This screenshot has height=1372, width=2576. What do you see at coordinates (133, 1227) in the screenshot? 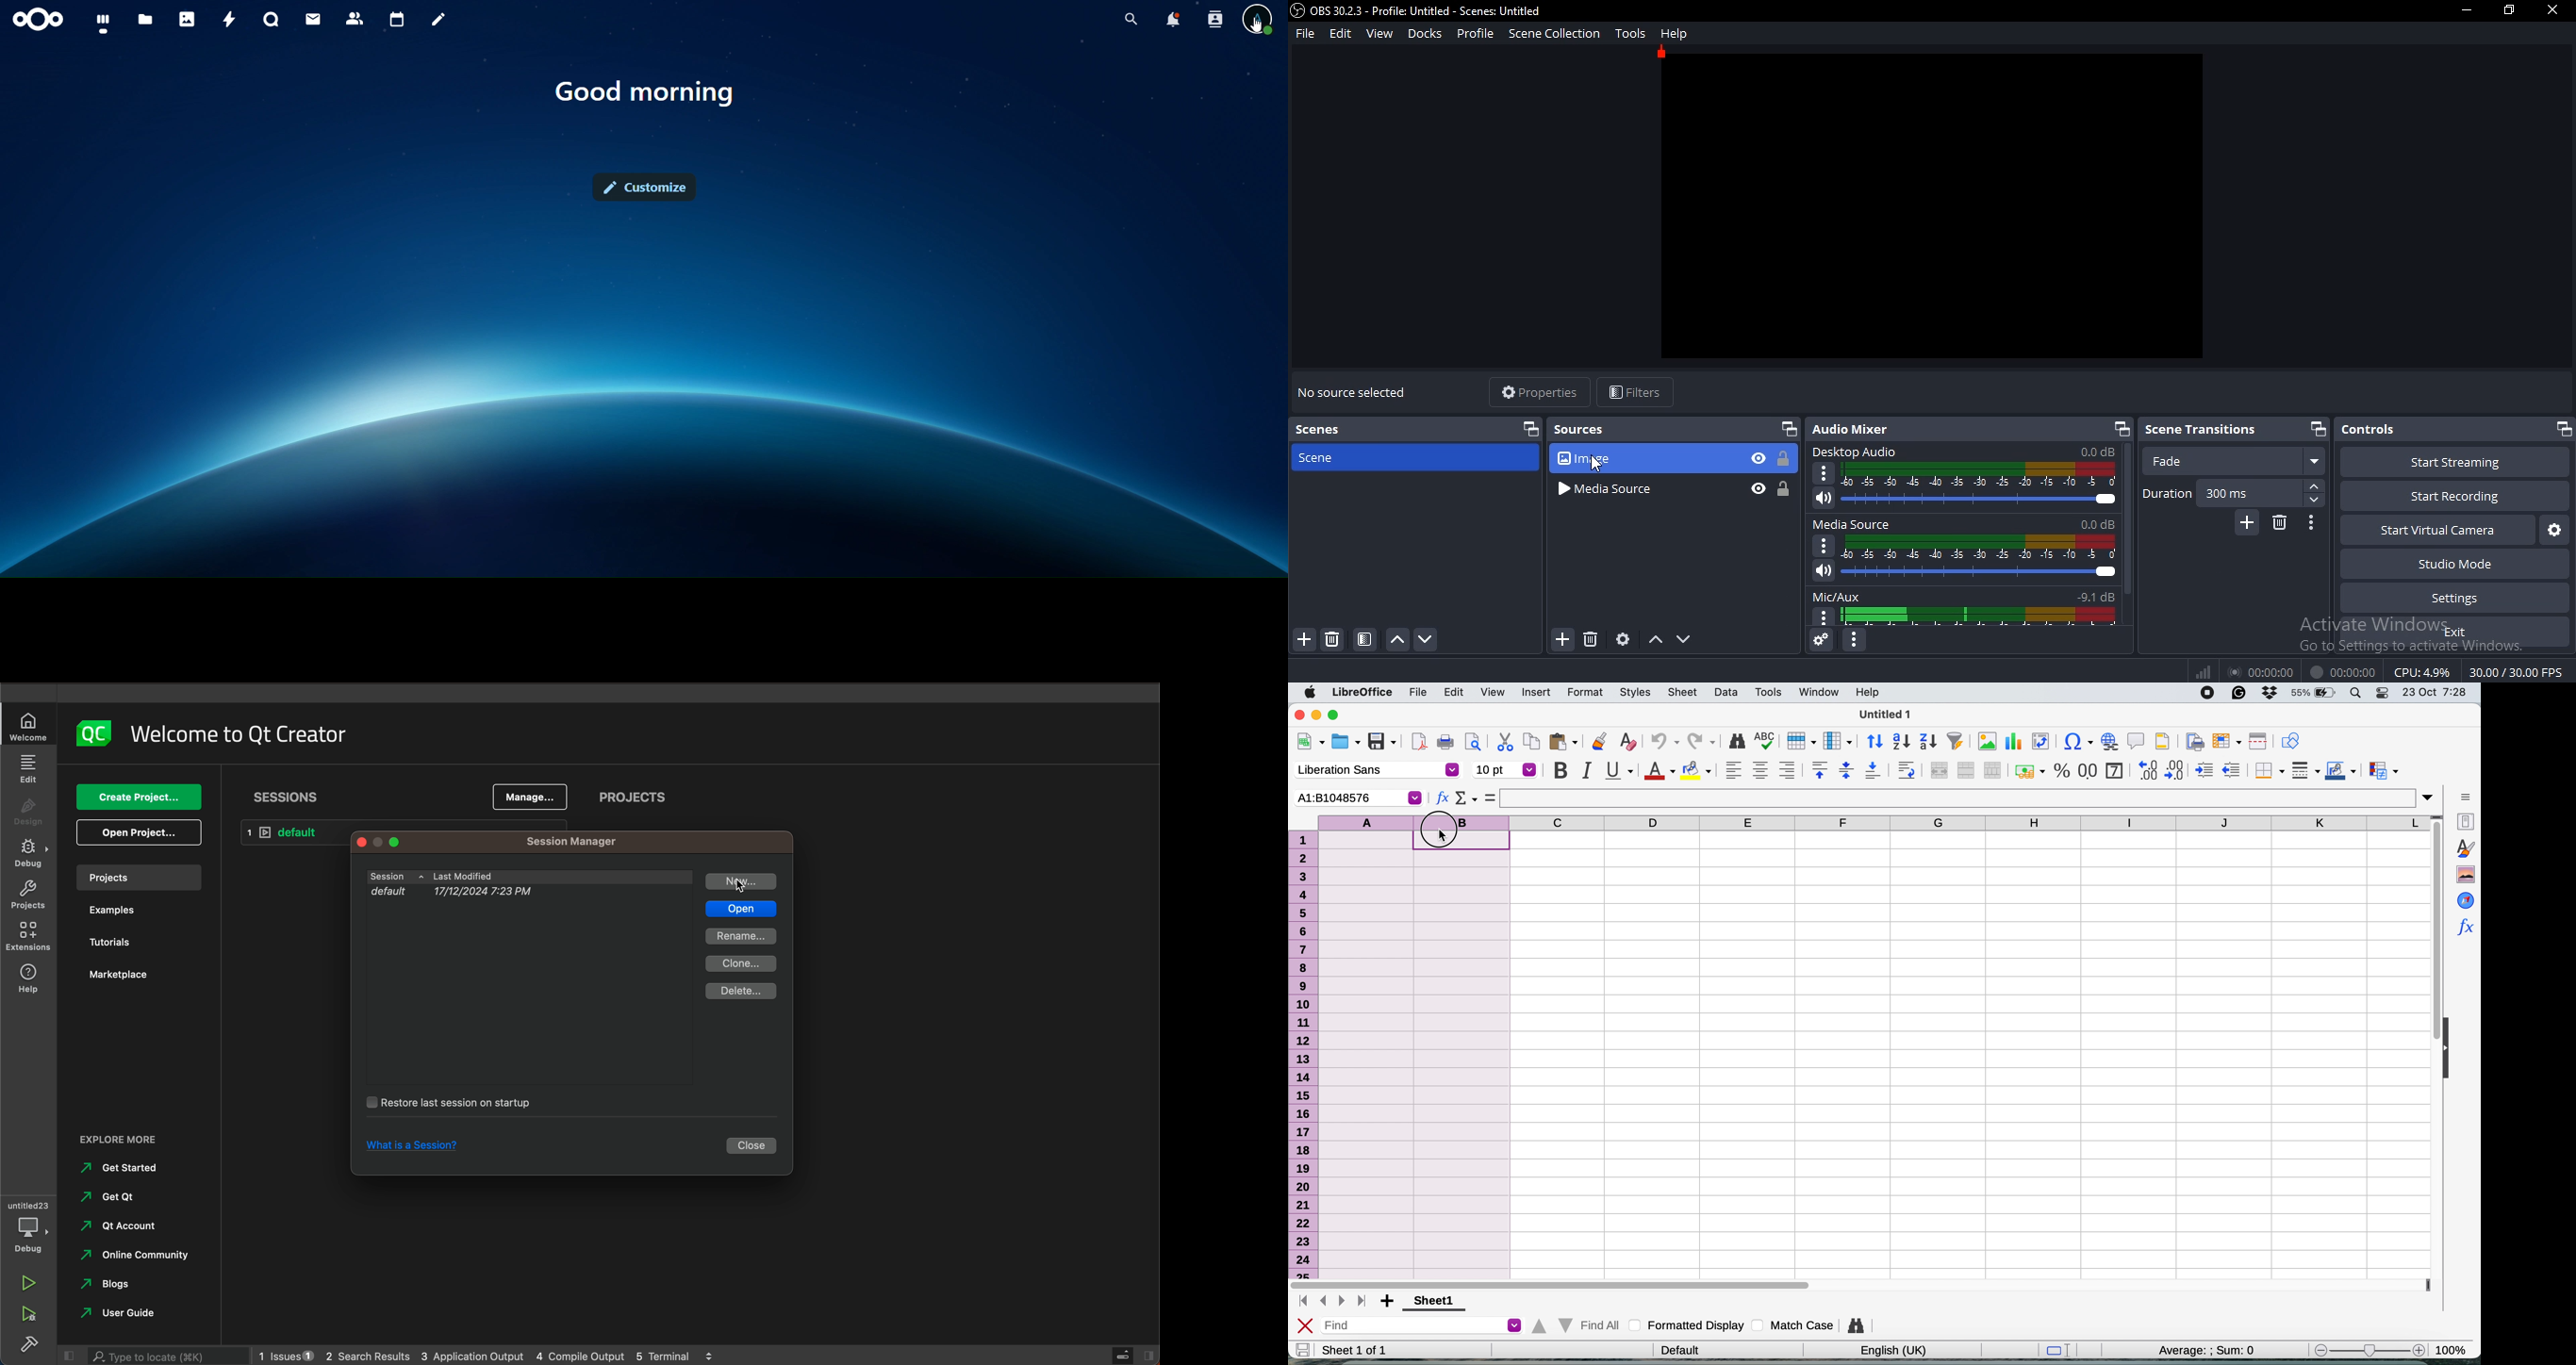
I see `qt account` at bounding box center [133, 1227].